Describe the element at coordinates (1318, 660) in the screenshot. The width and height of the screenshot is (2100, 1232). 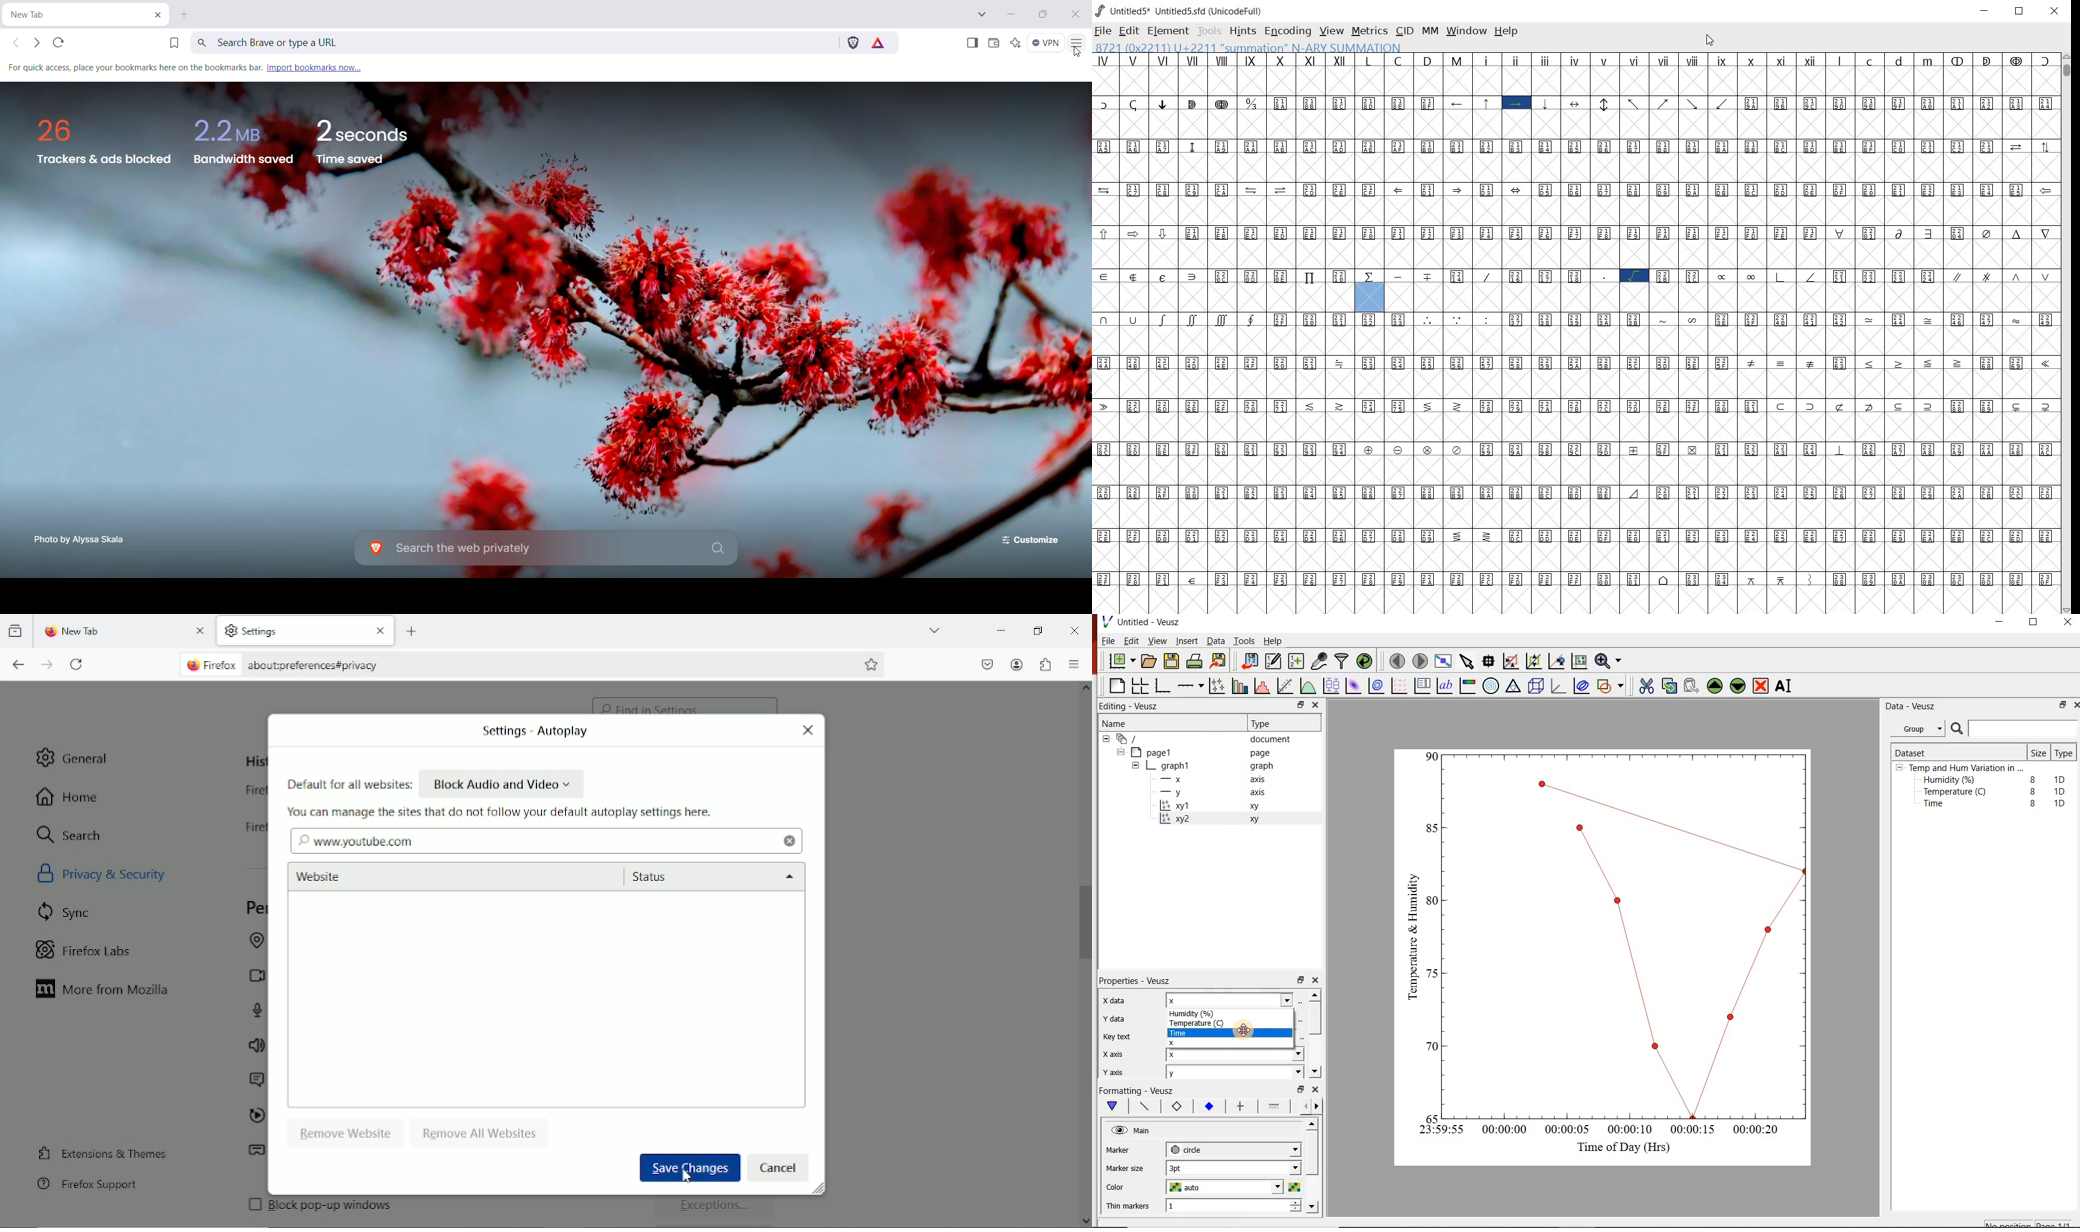
I see `capture remote data` at that location.